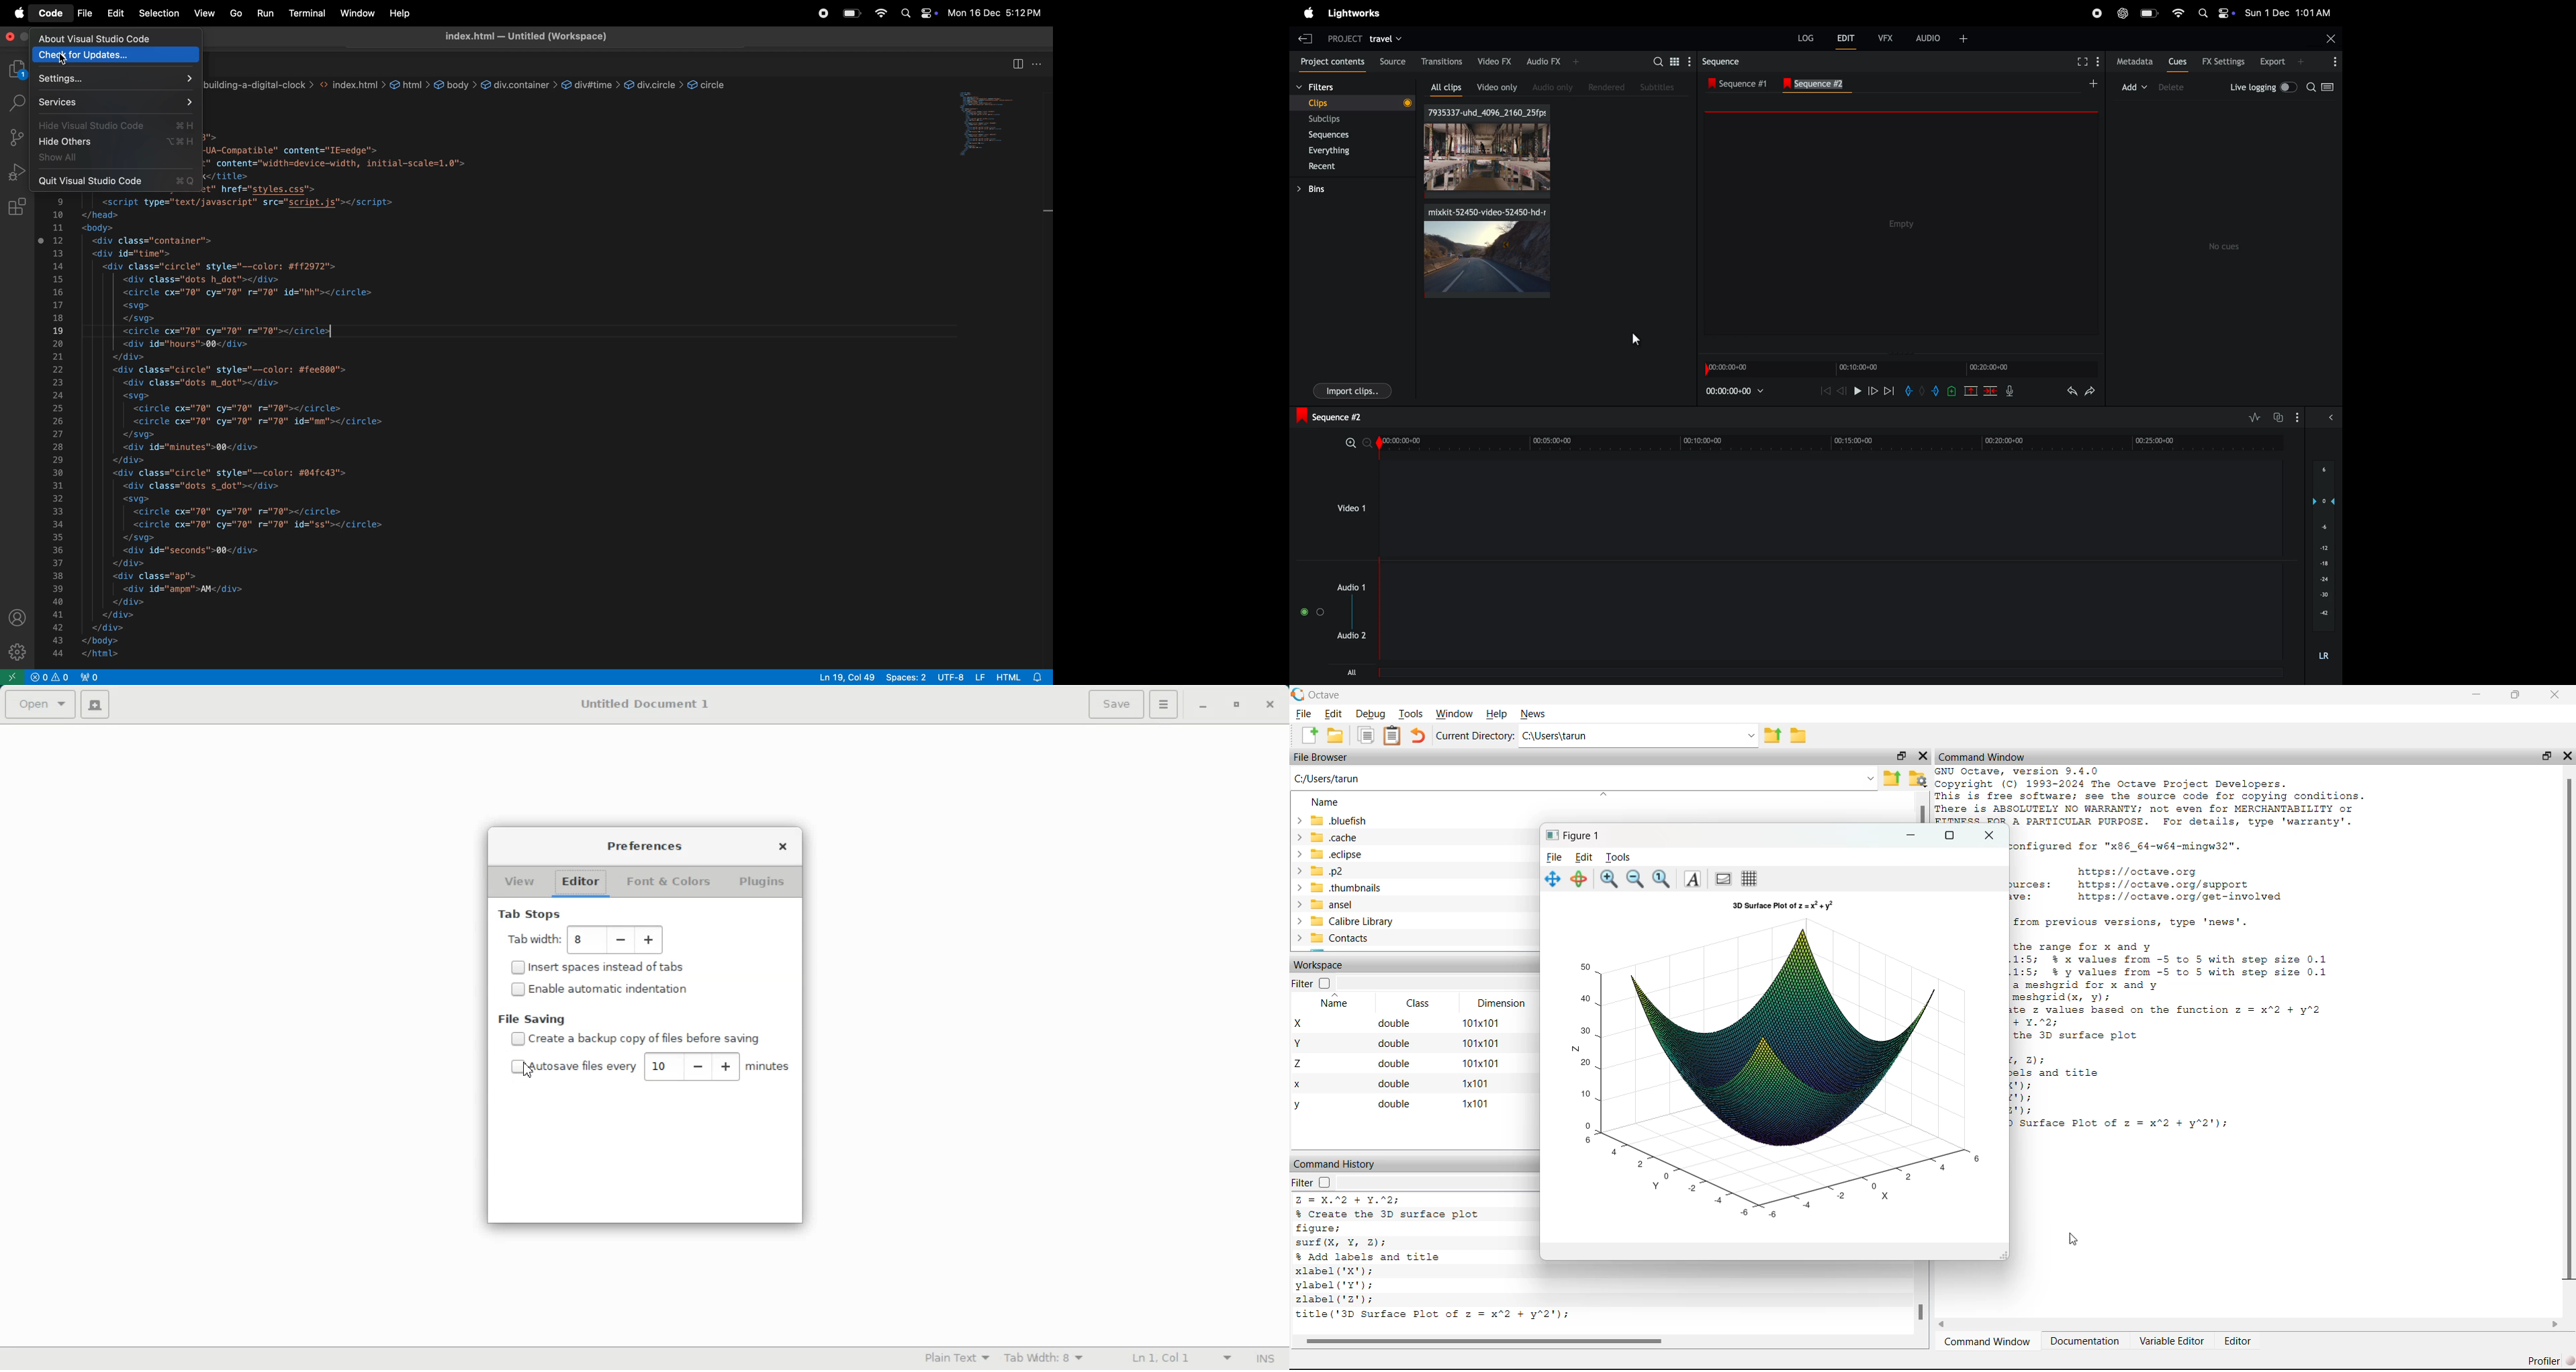 This screenshot has height=1372, width=2576. What do you see at coordinates (1325, 981) in the screenshot?
I see `Checkbox` at bounding box center [1325, 981].